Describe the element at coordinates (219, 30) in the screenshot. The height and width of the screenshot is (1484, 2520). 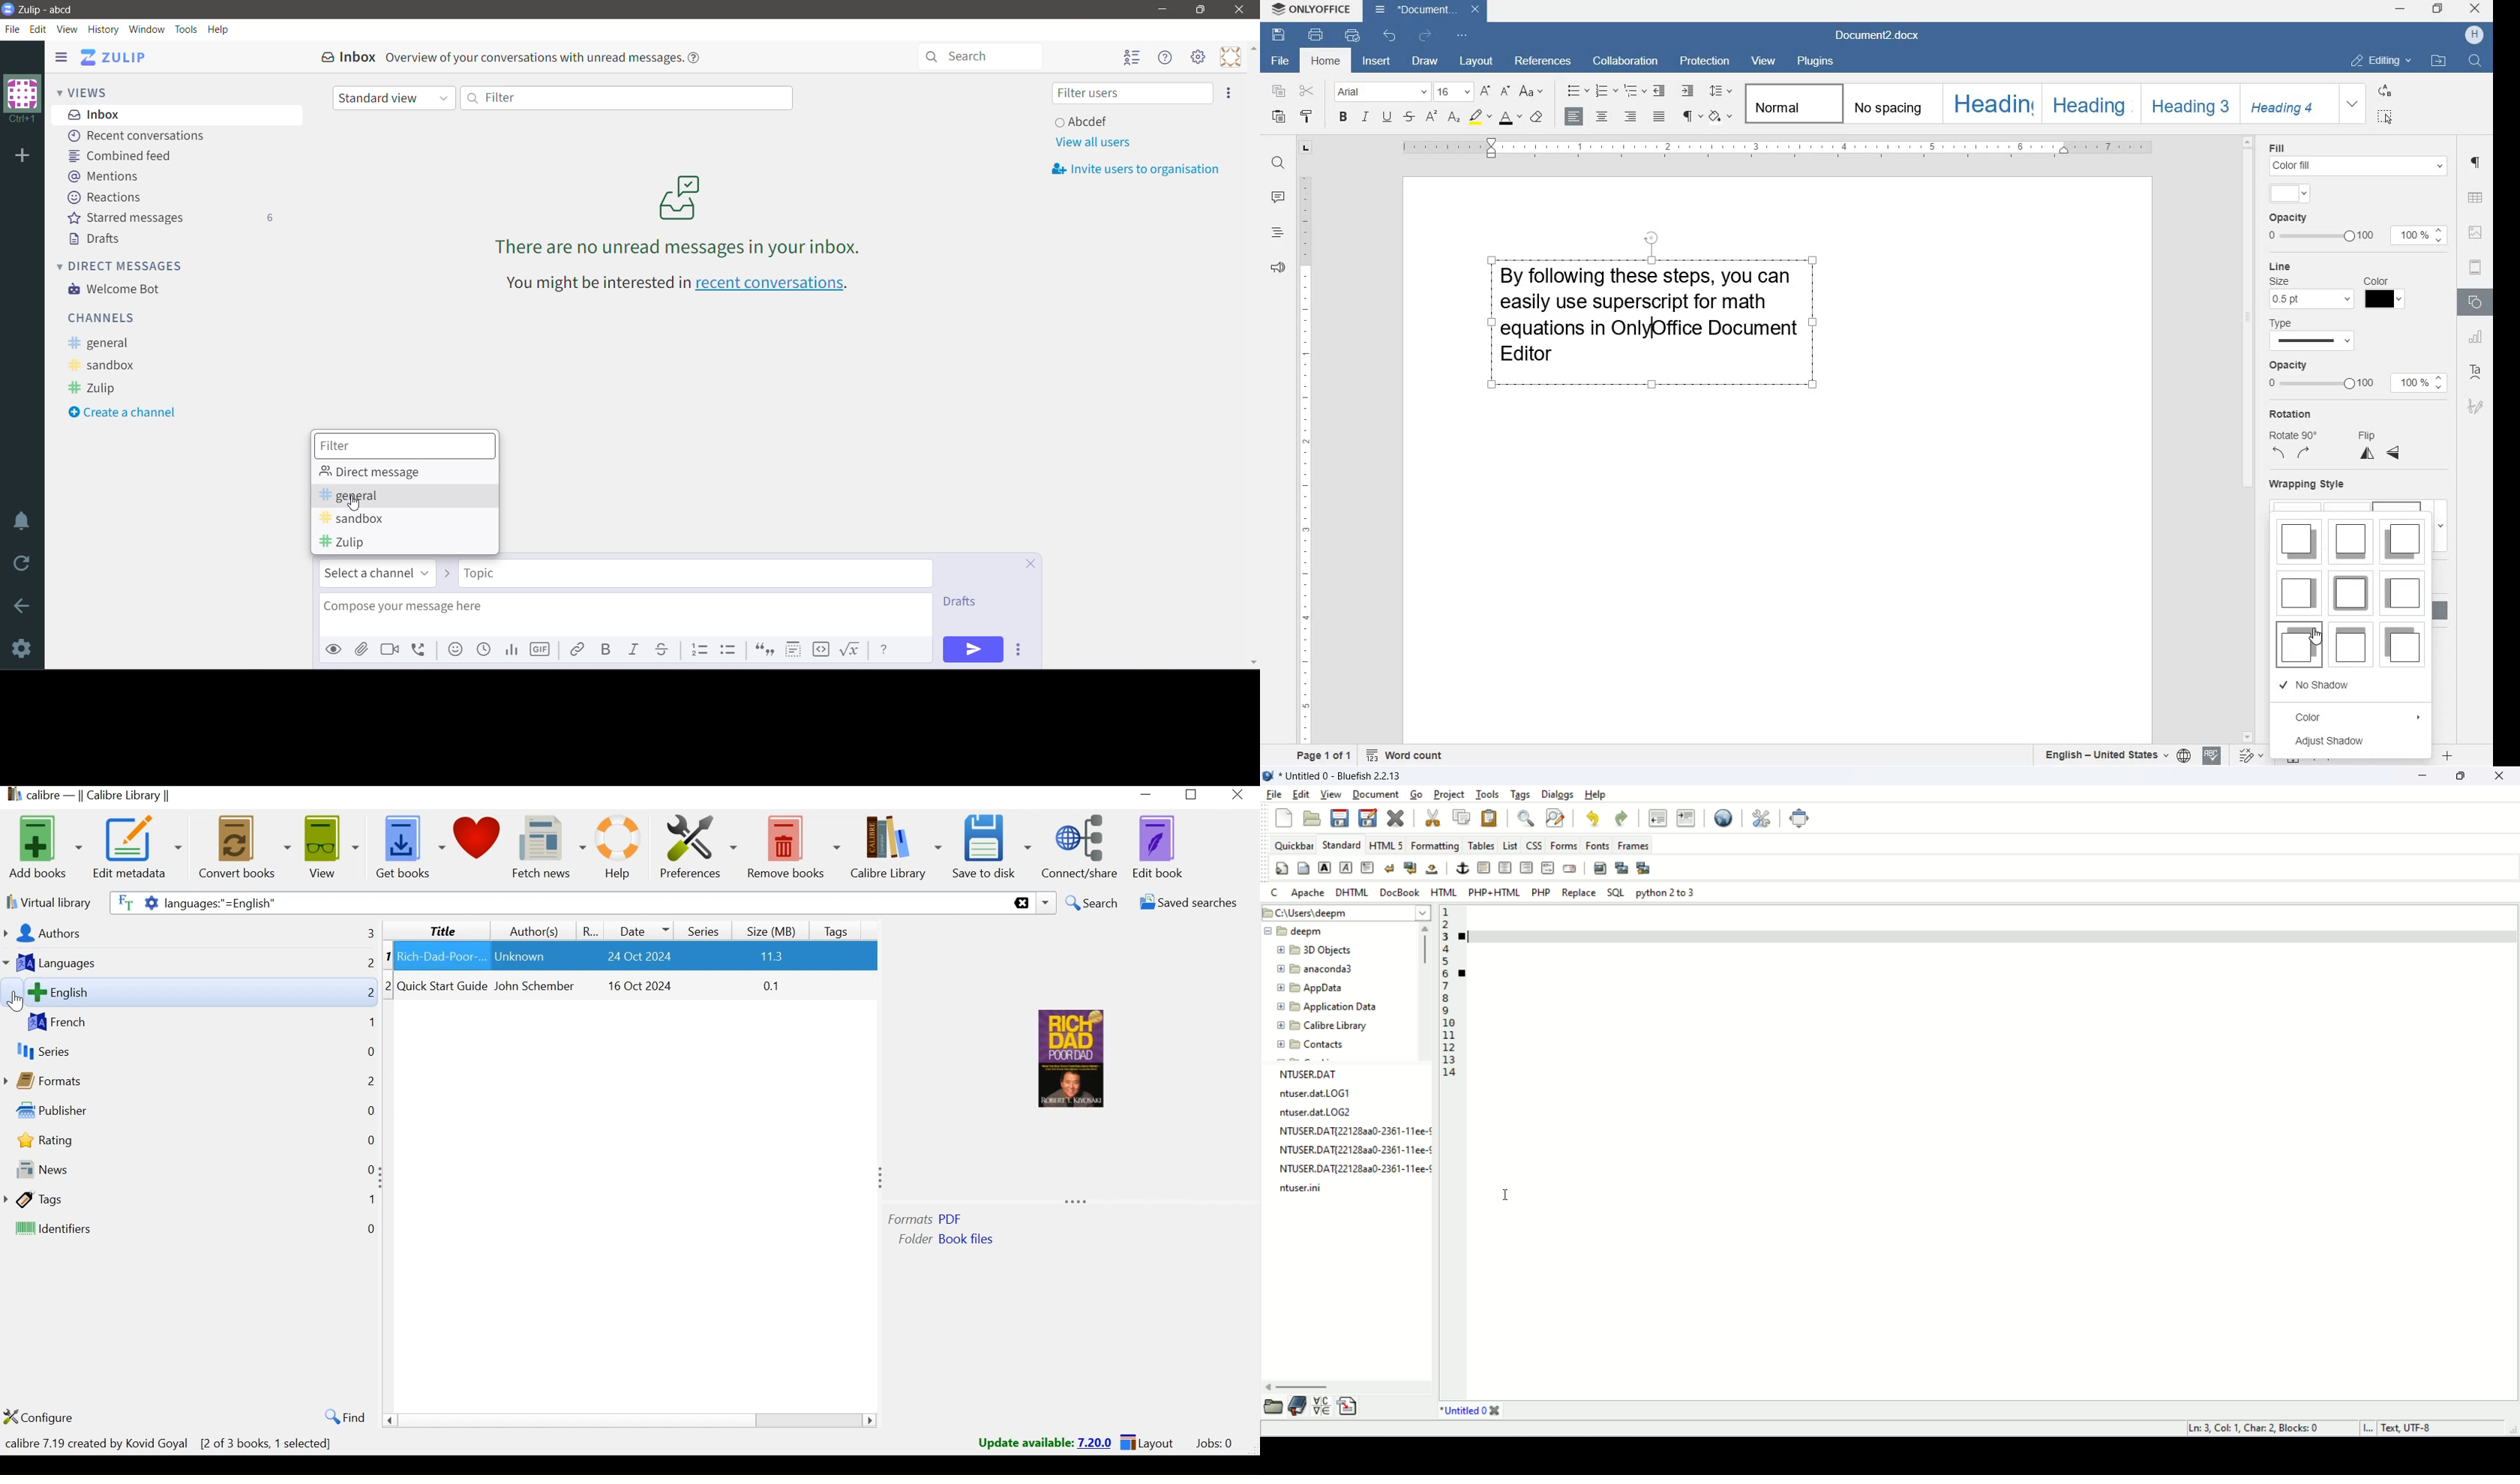
I see `Help` at that location.